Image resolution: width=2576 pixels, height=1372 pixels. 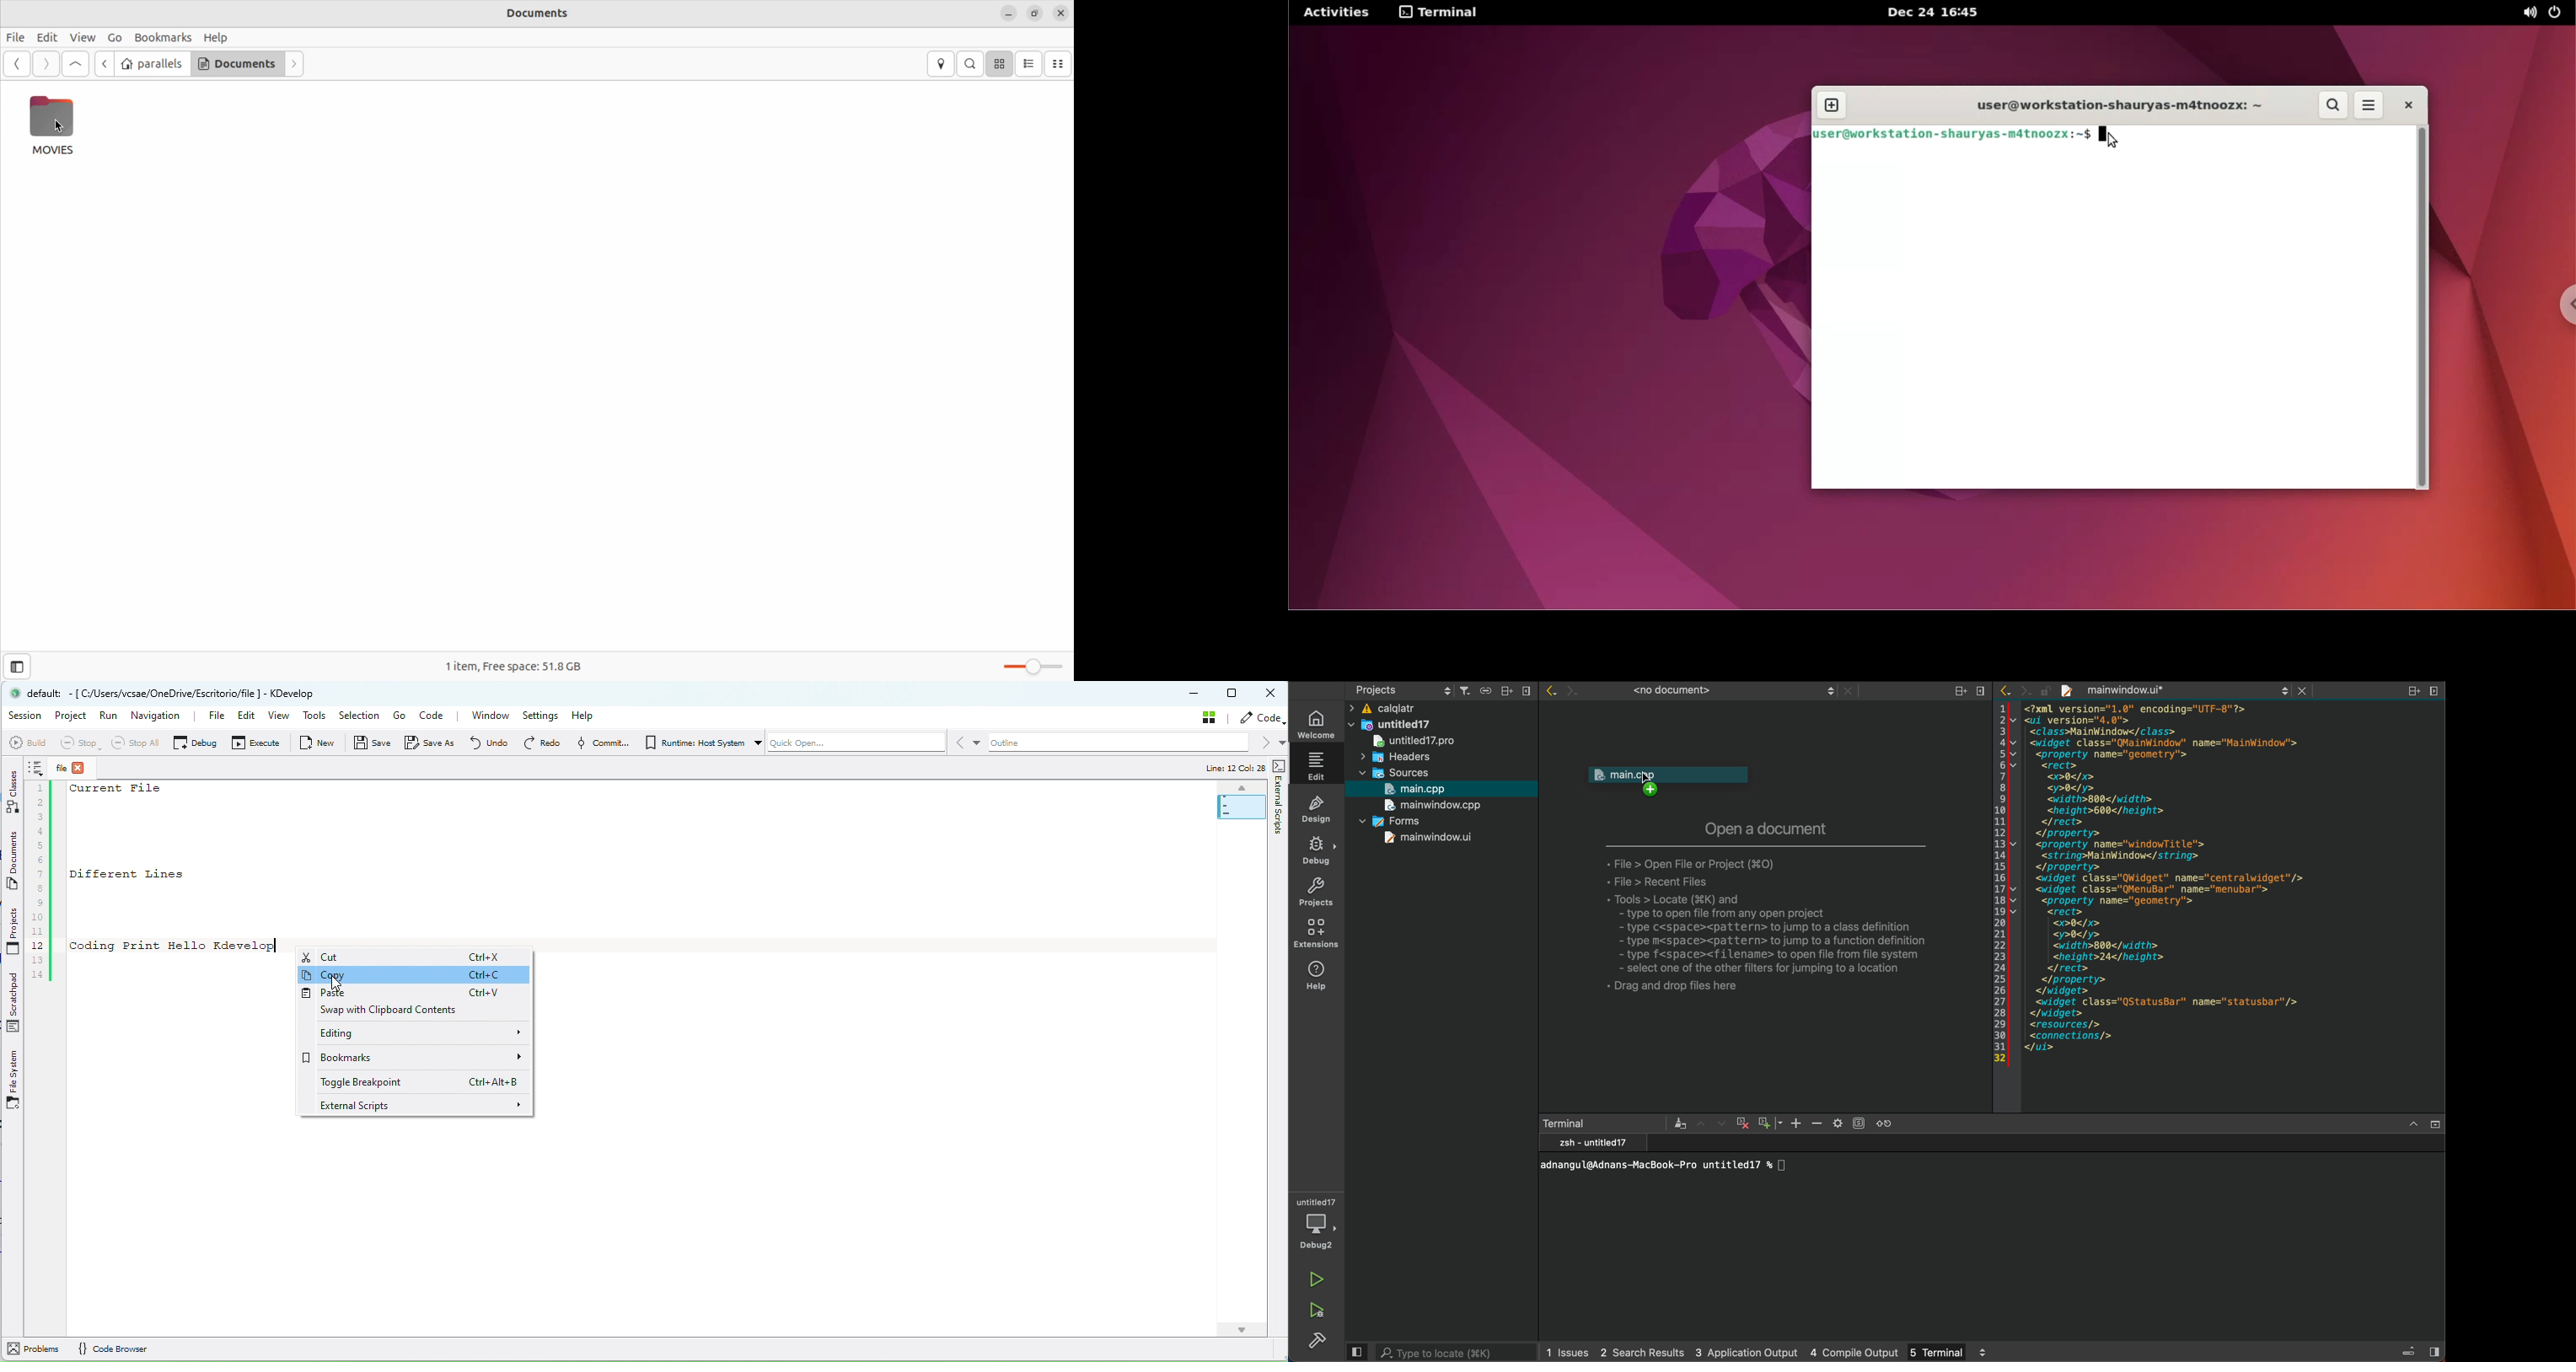 I want to click on terminal, so click(x=1604, y=1124).